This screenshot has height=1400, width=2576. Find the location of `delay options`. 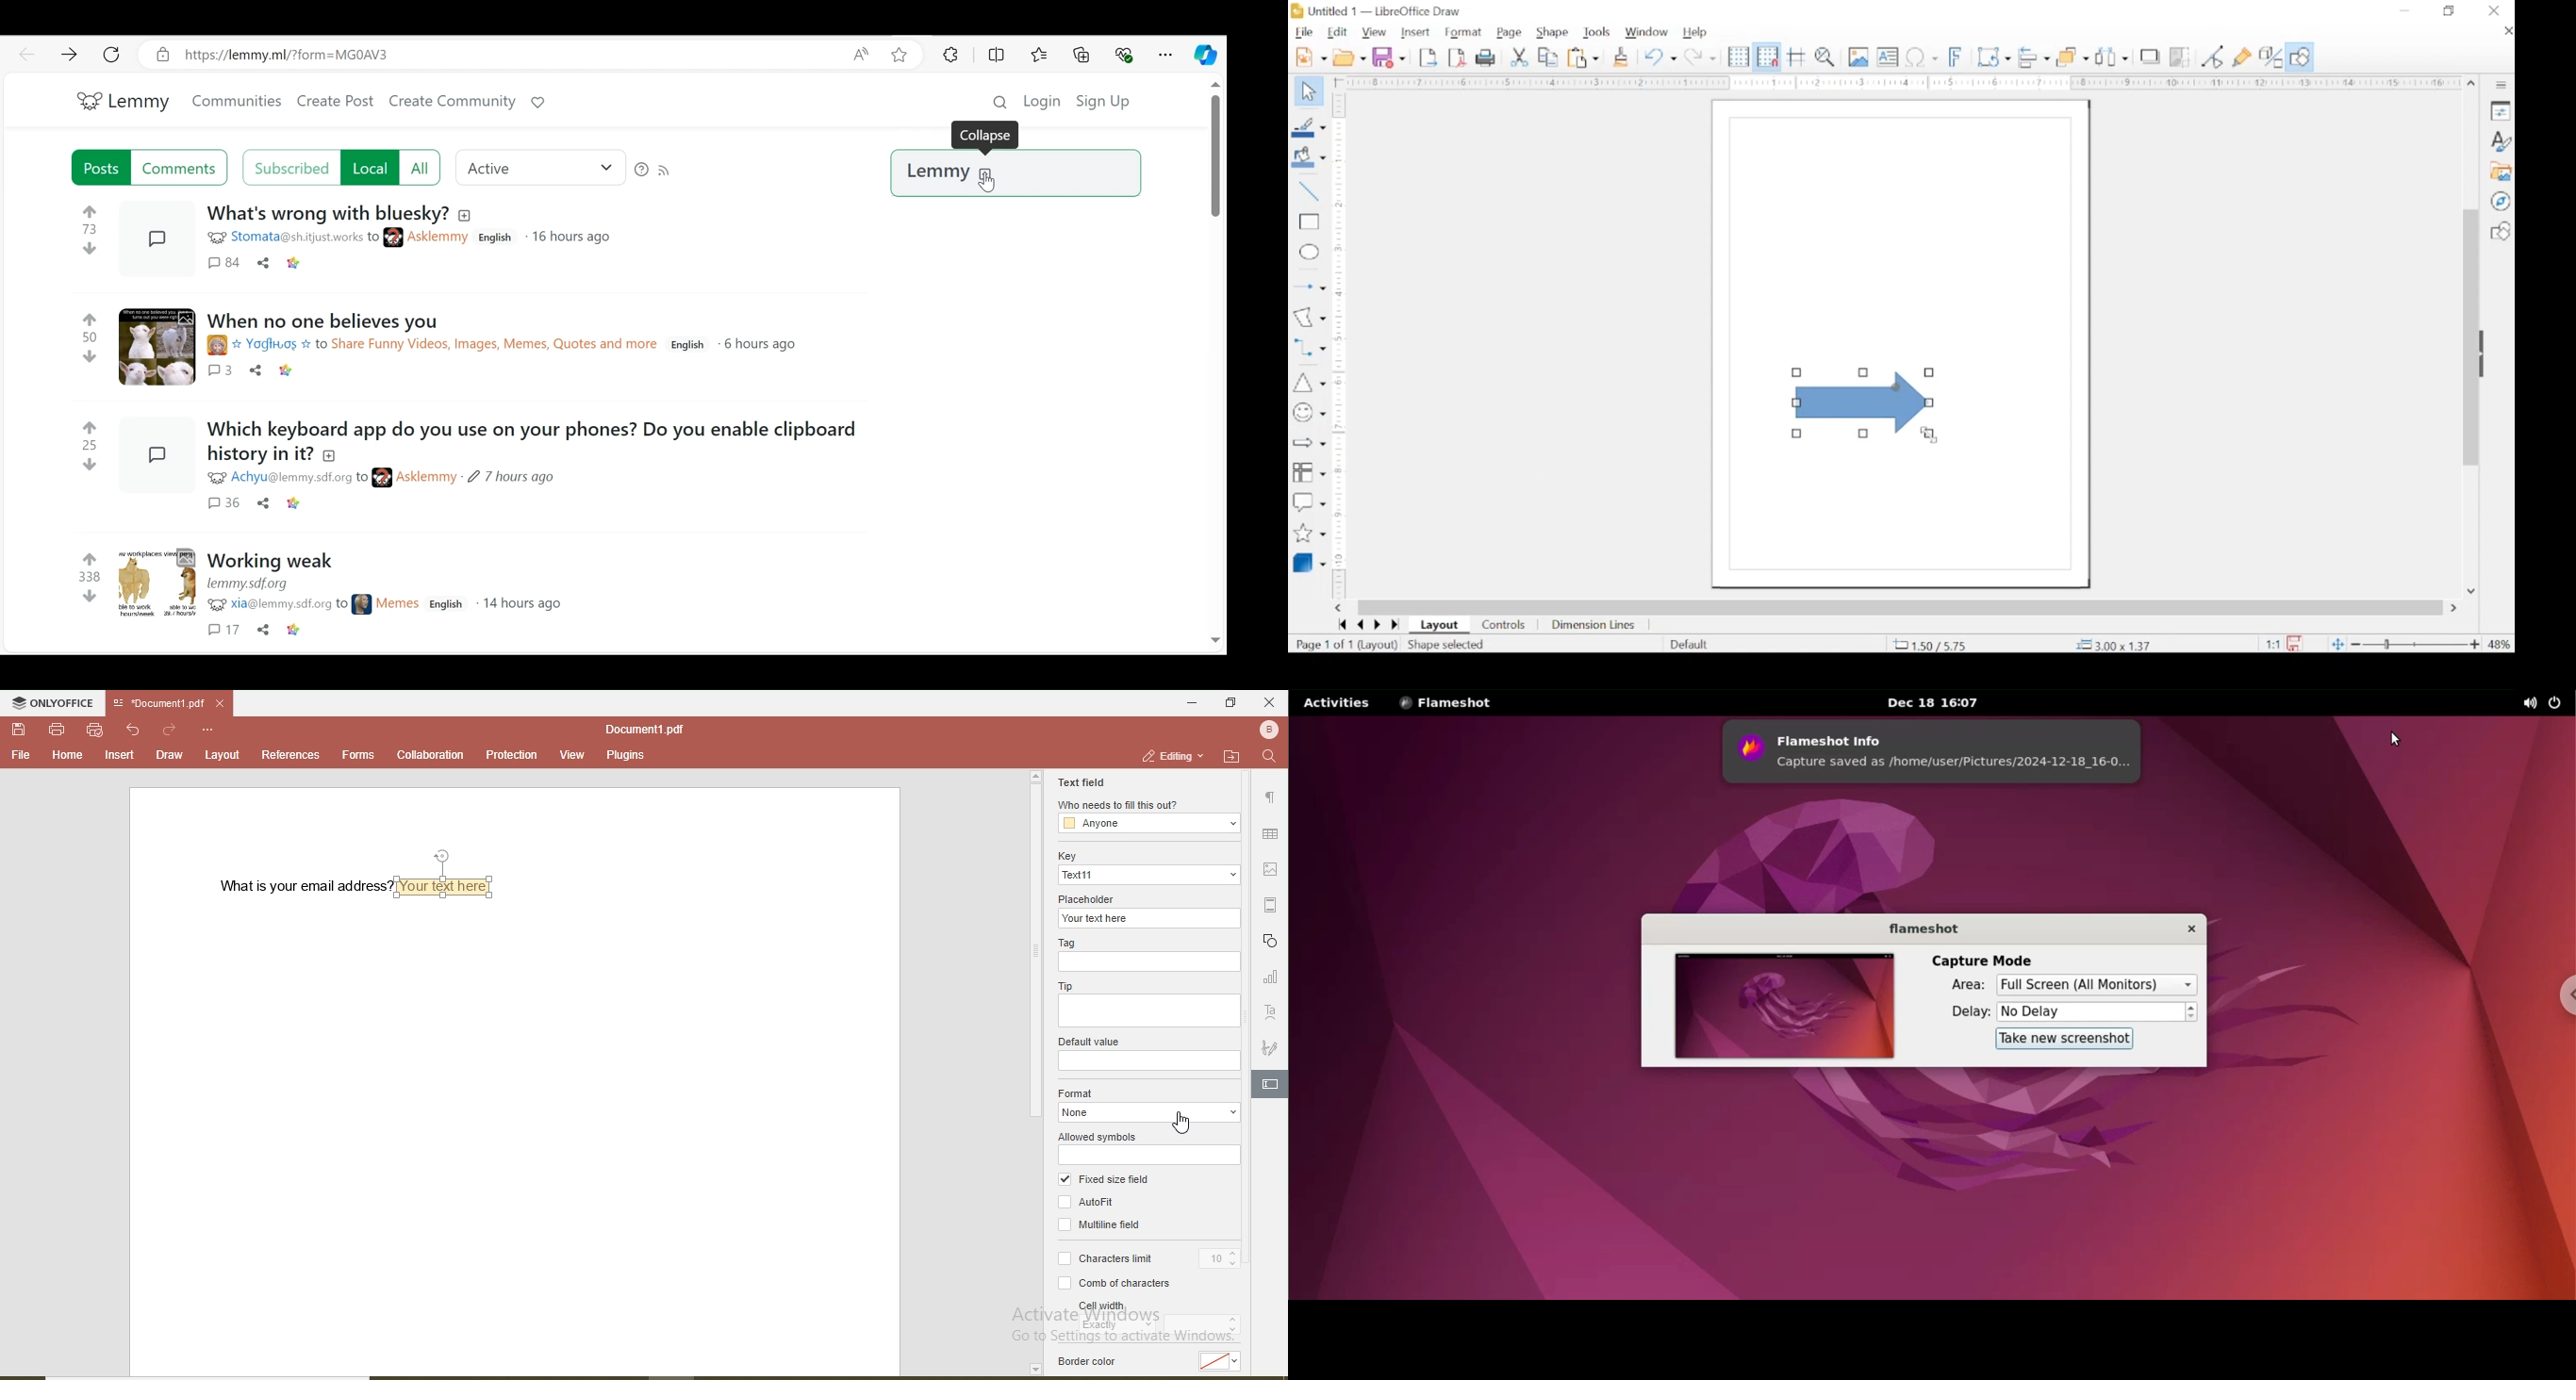

delay options is located at coordinates (2091, 1013).